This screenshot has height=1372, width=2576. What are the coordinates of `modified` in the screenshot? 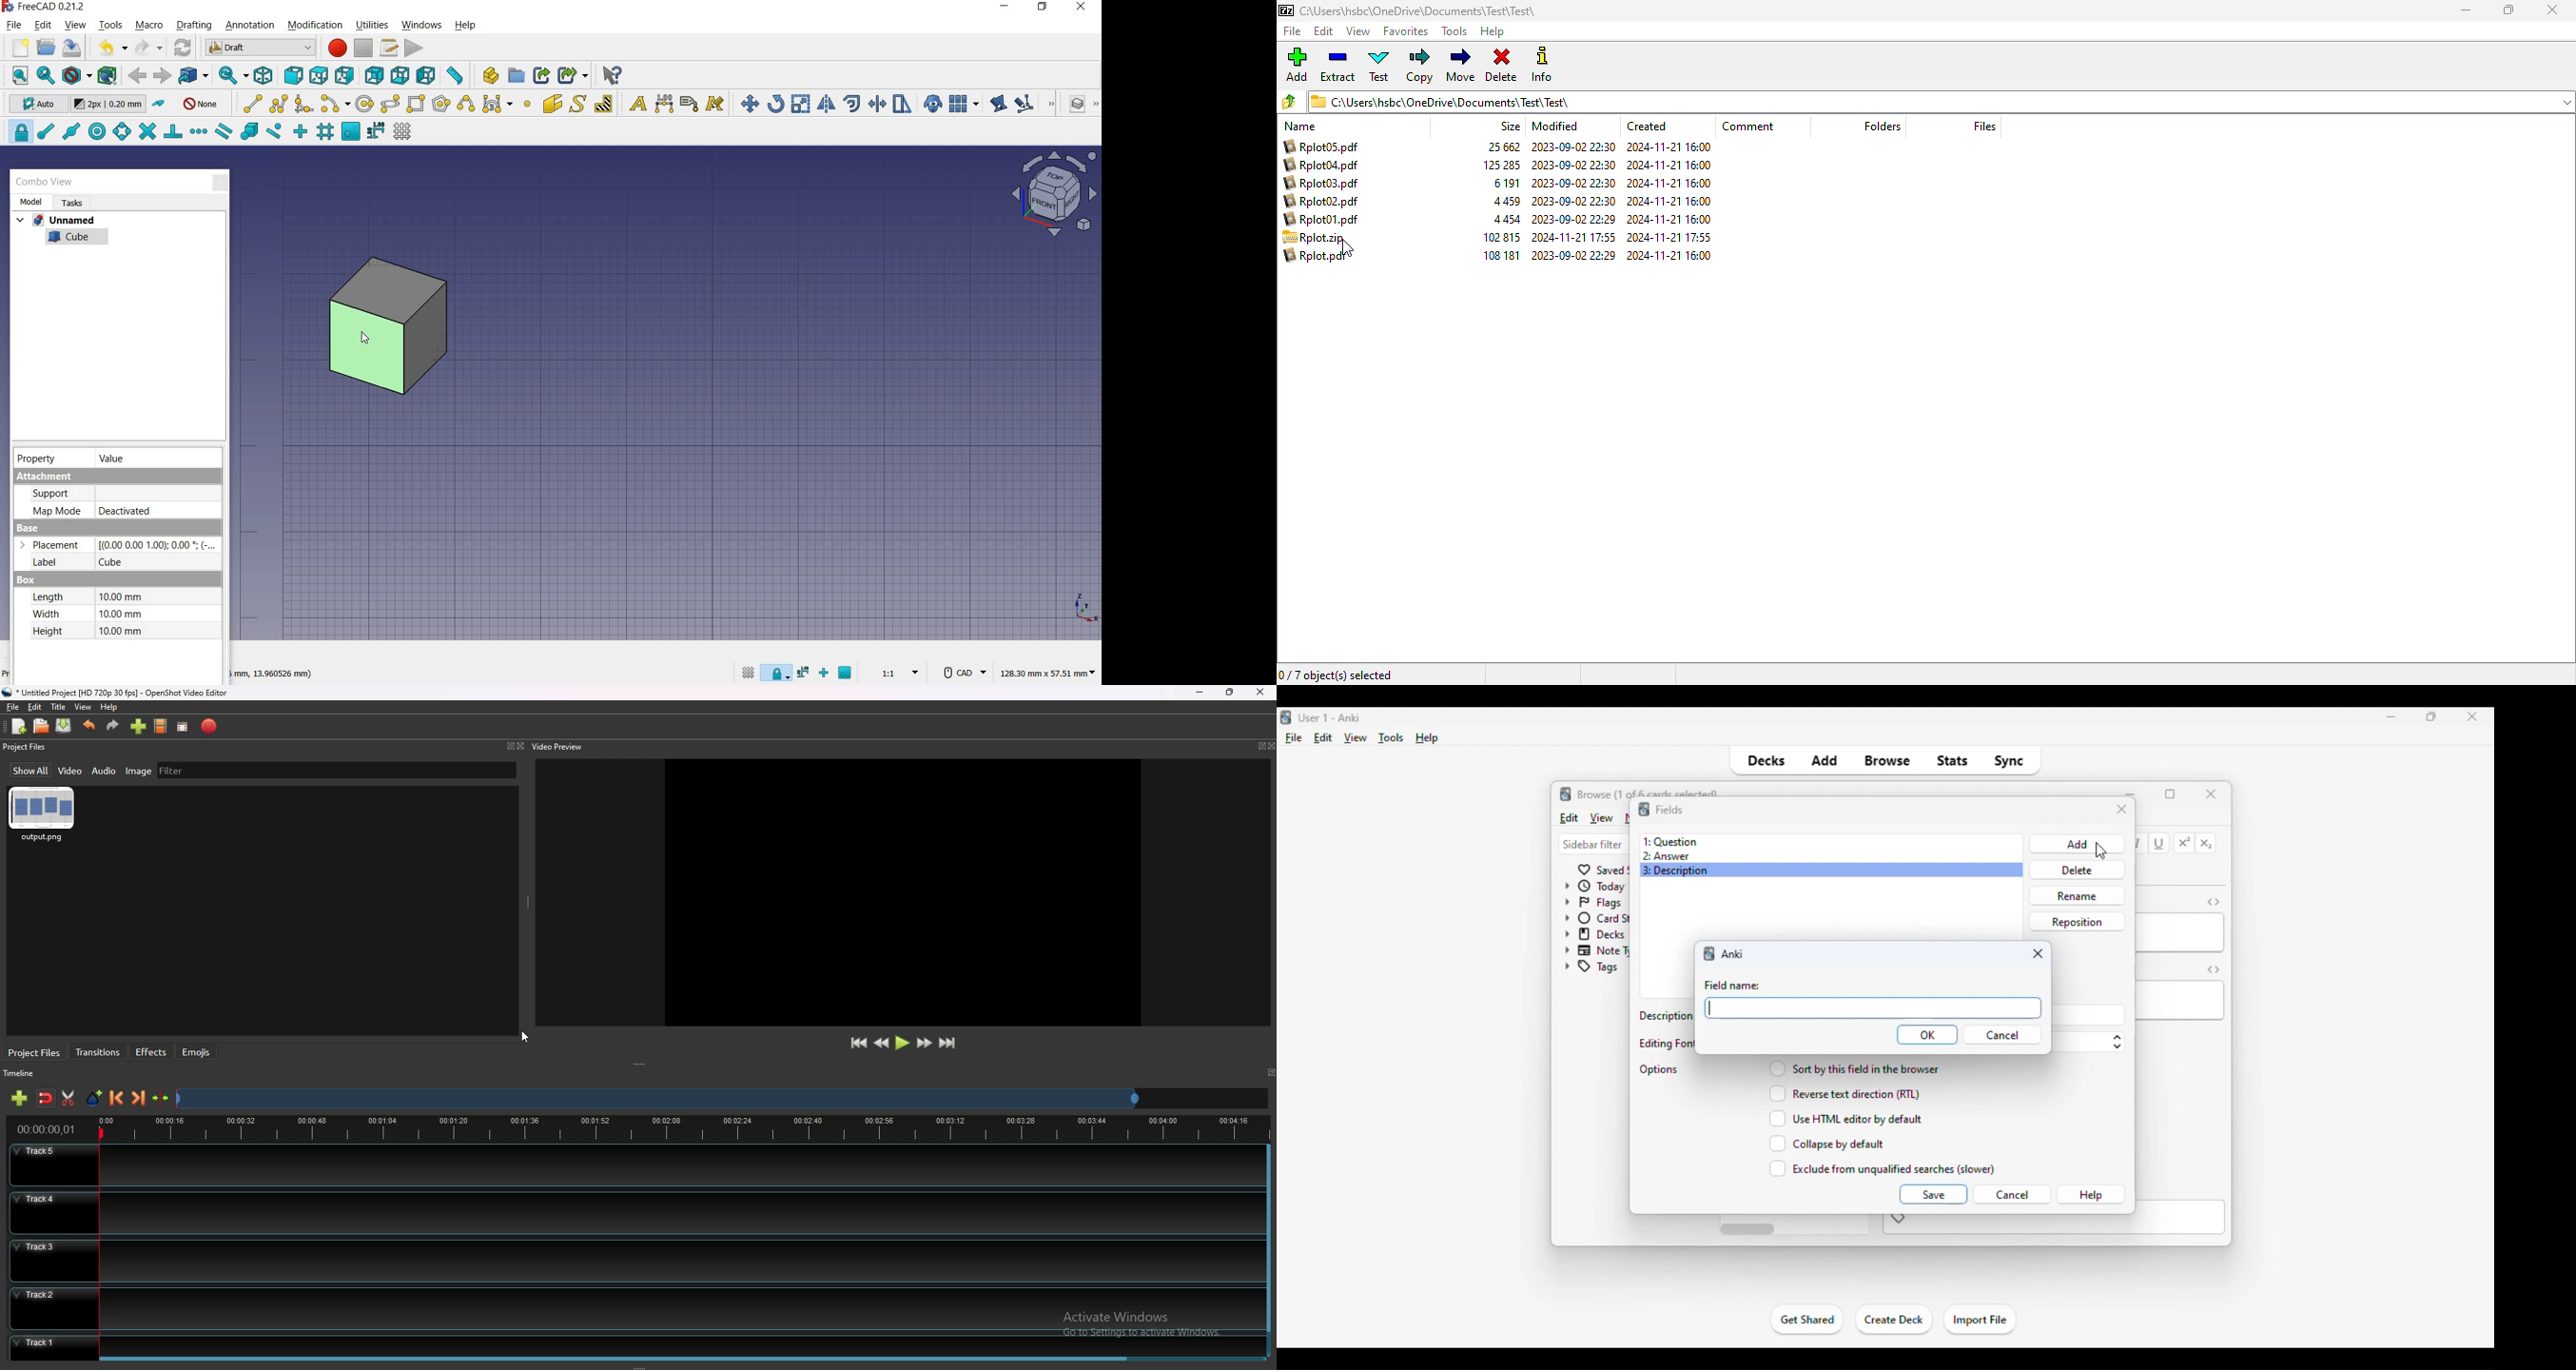 It's located at (1555, 126).